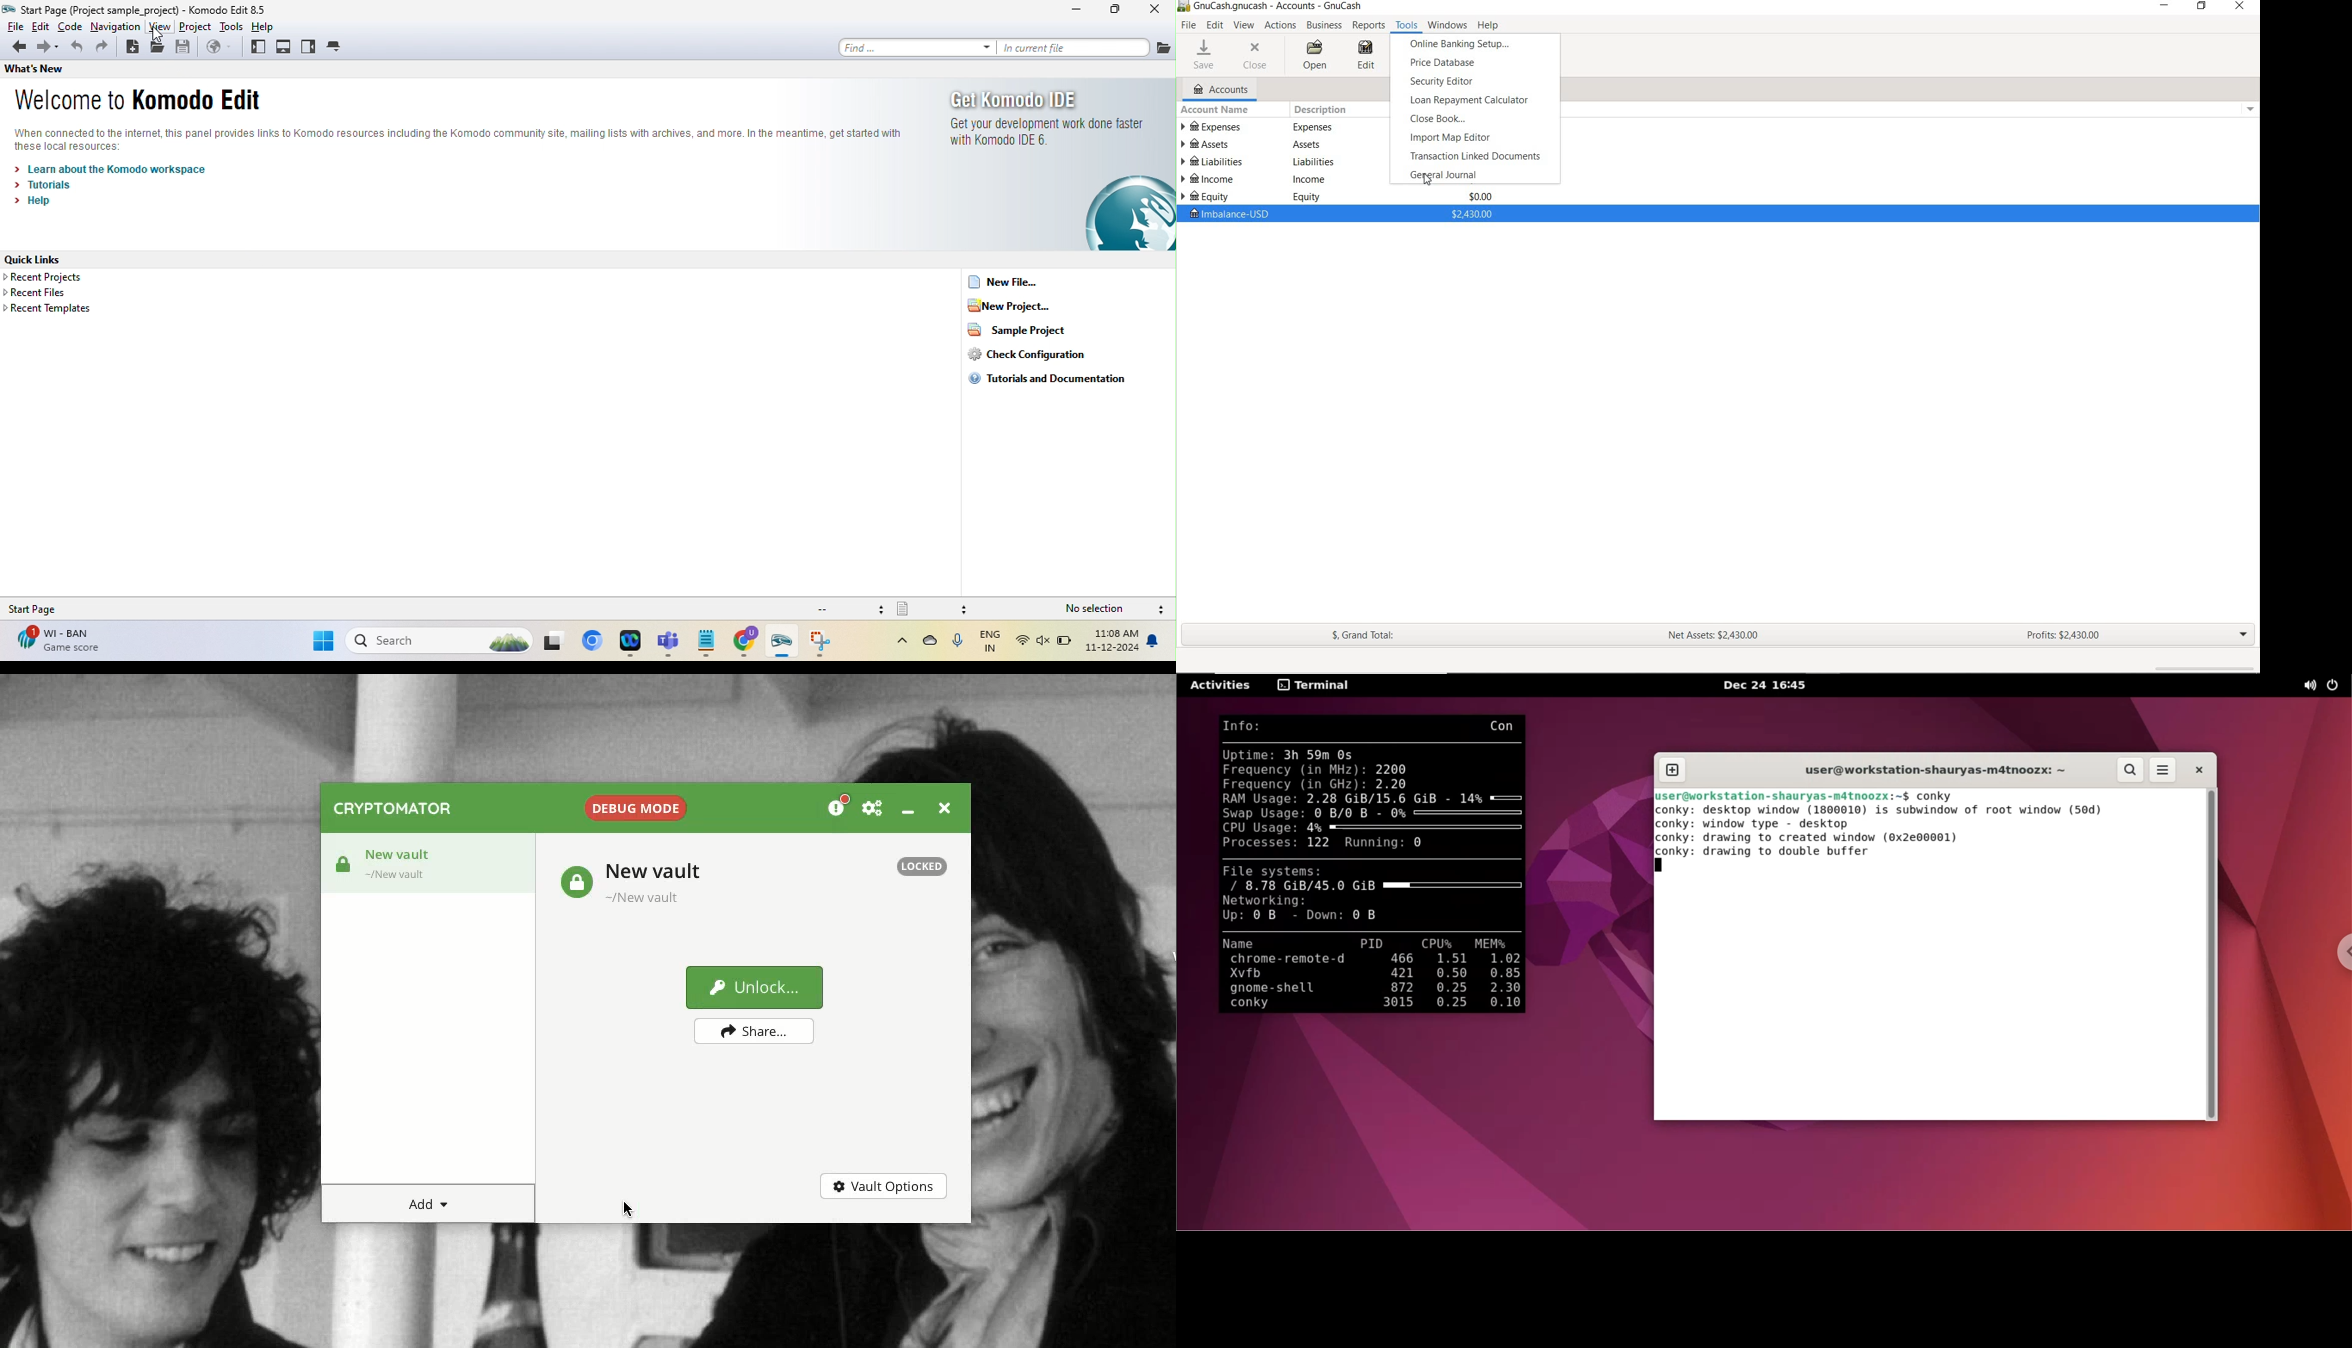 This screenshot has width=2352, height=1372. I want to click on view, so click(159, 28).